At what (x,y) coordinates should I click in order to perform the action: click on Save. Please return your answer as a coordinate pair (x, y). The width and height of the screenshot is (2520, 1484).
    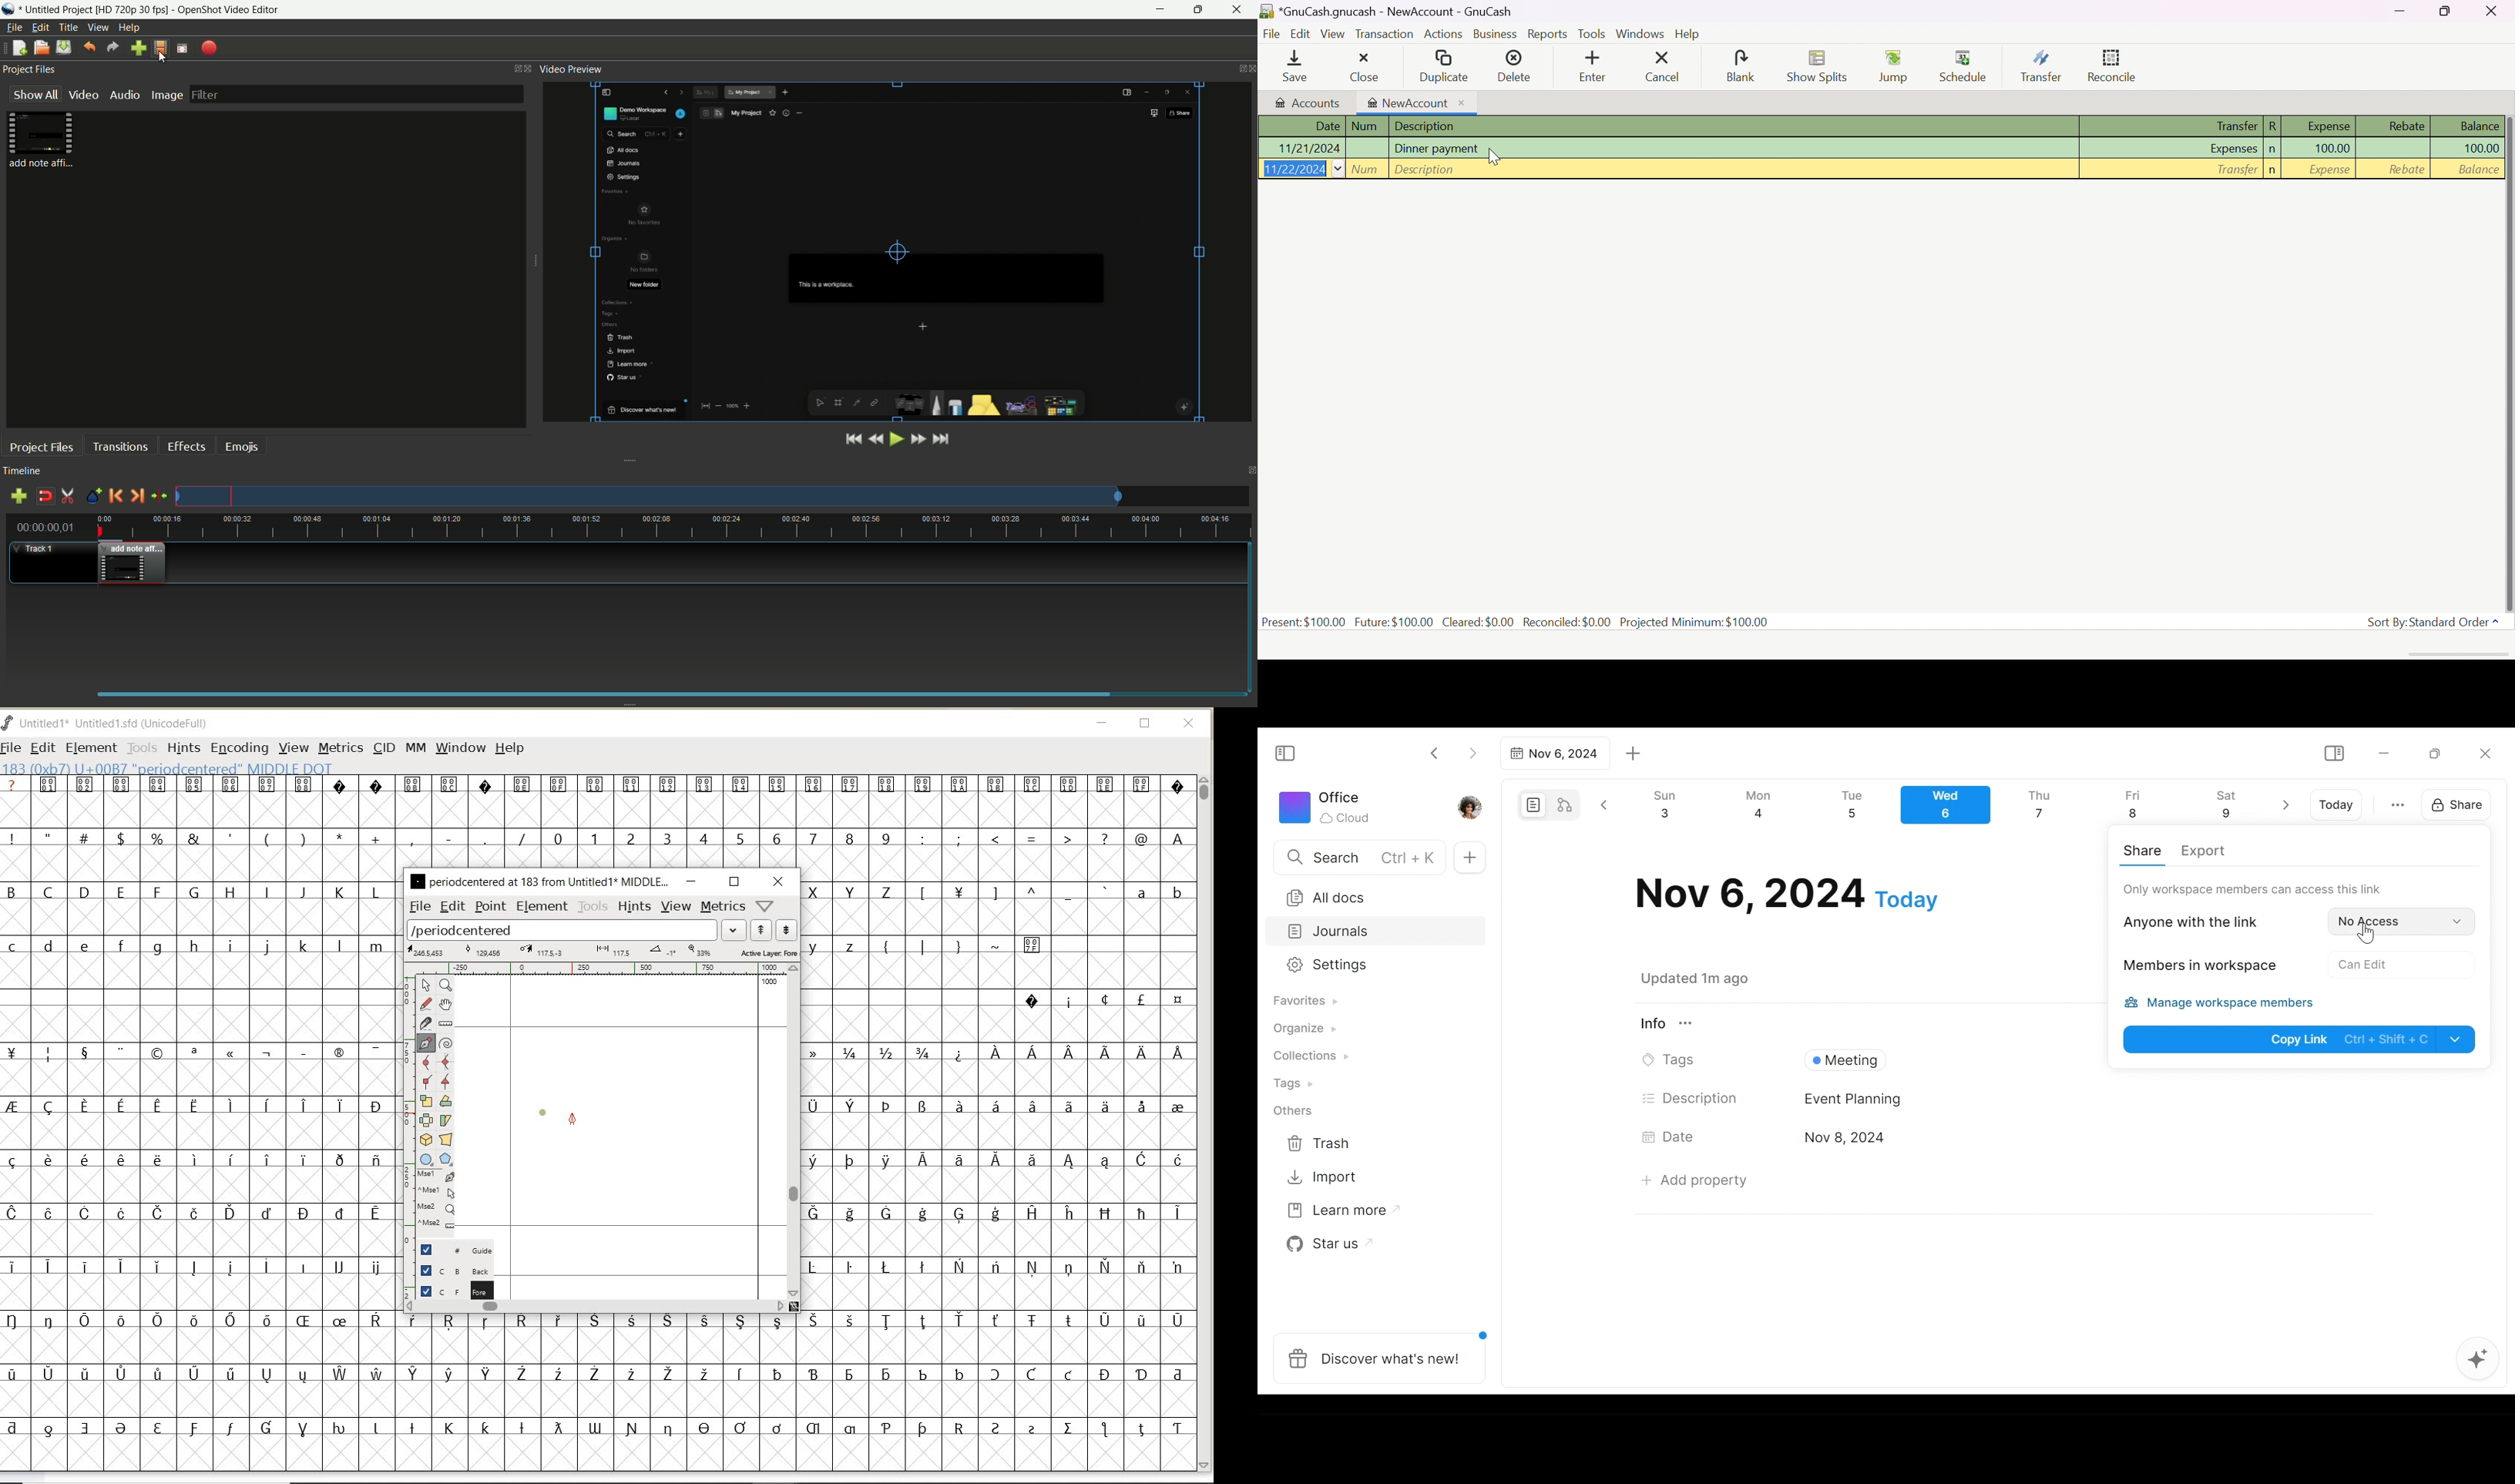
    Looking at the image, I should click on (1290, 68).